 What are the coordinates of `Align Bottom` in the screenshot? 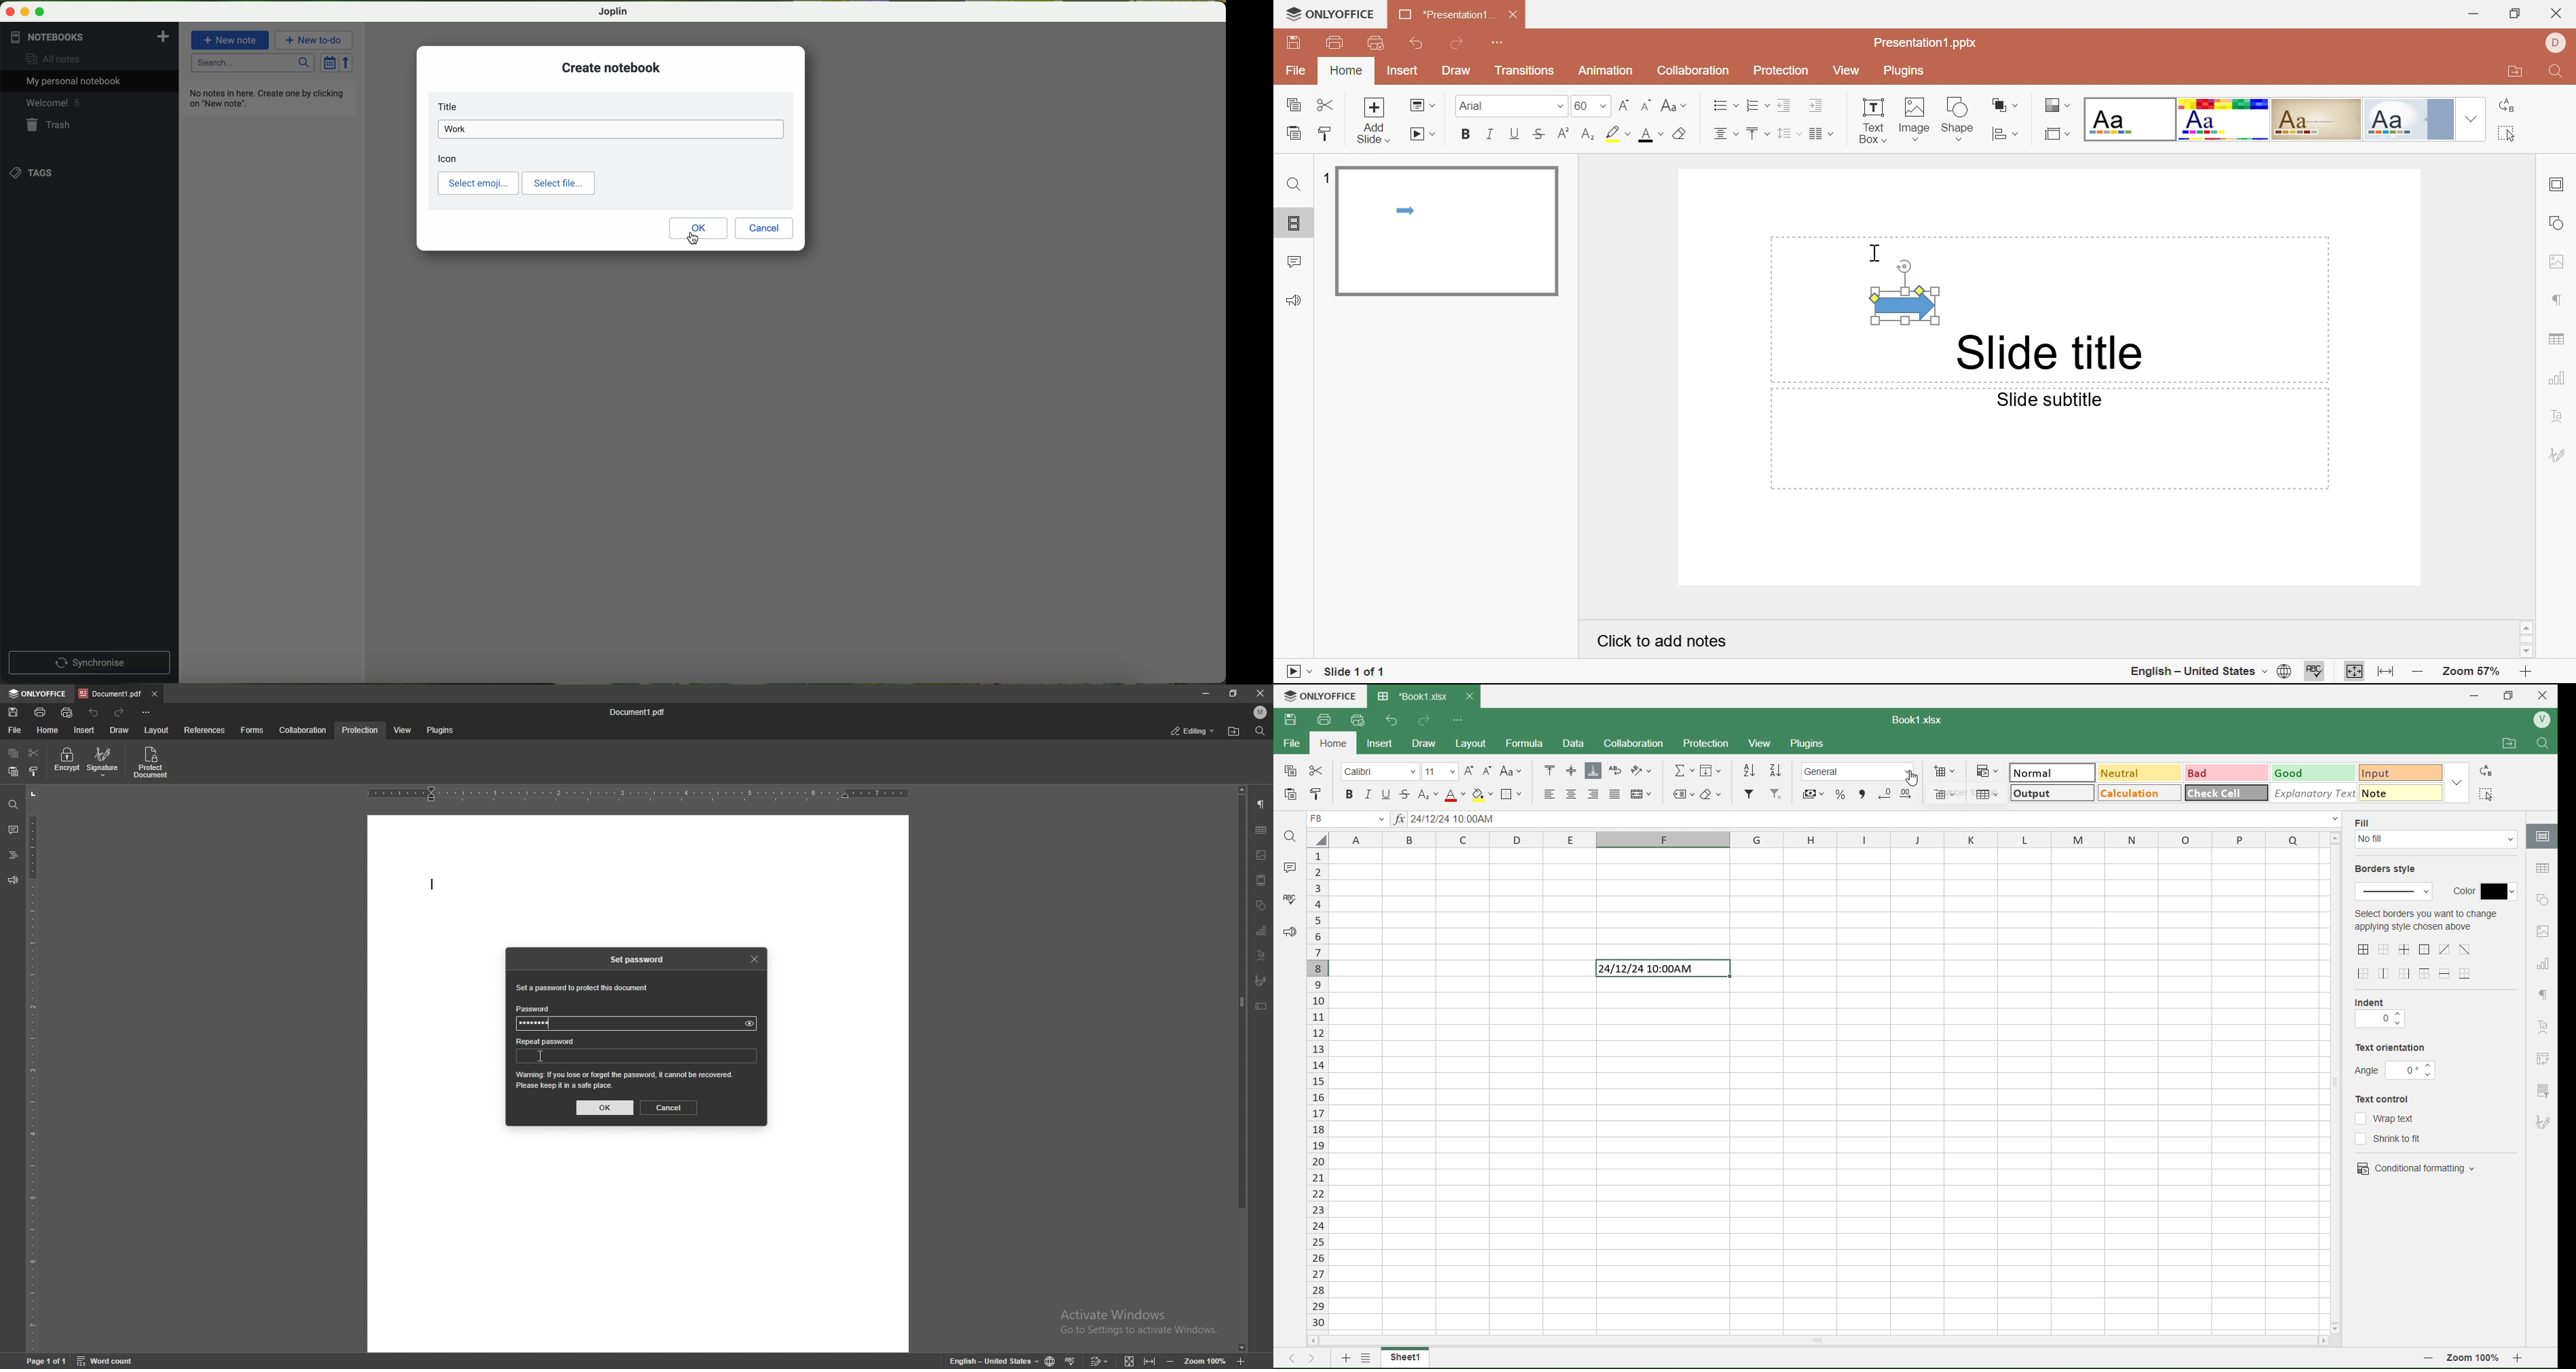 It's located at (1594, 772).